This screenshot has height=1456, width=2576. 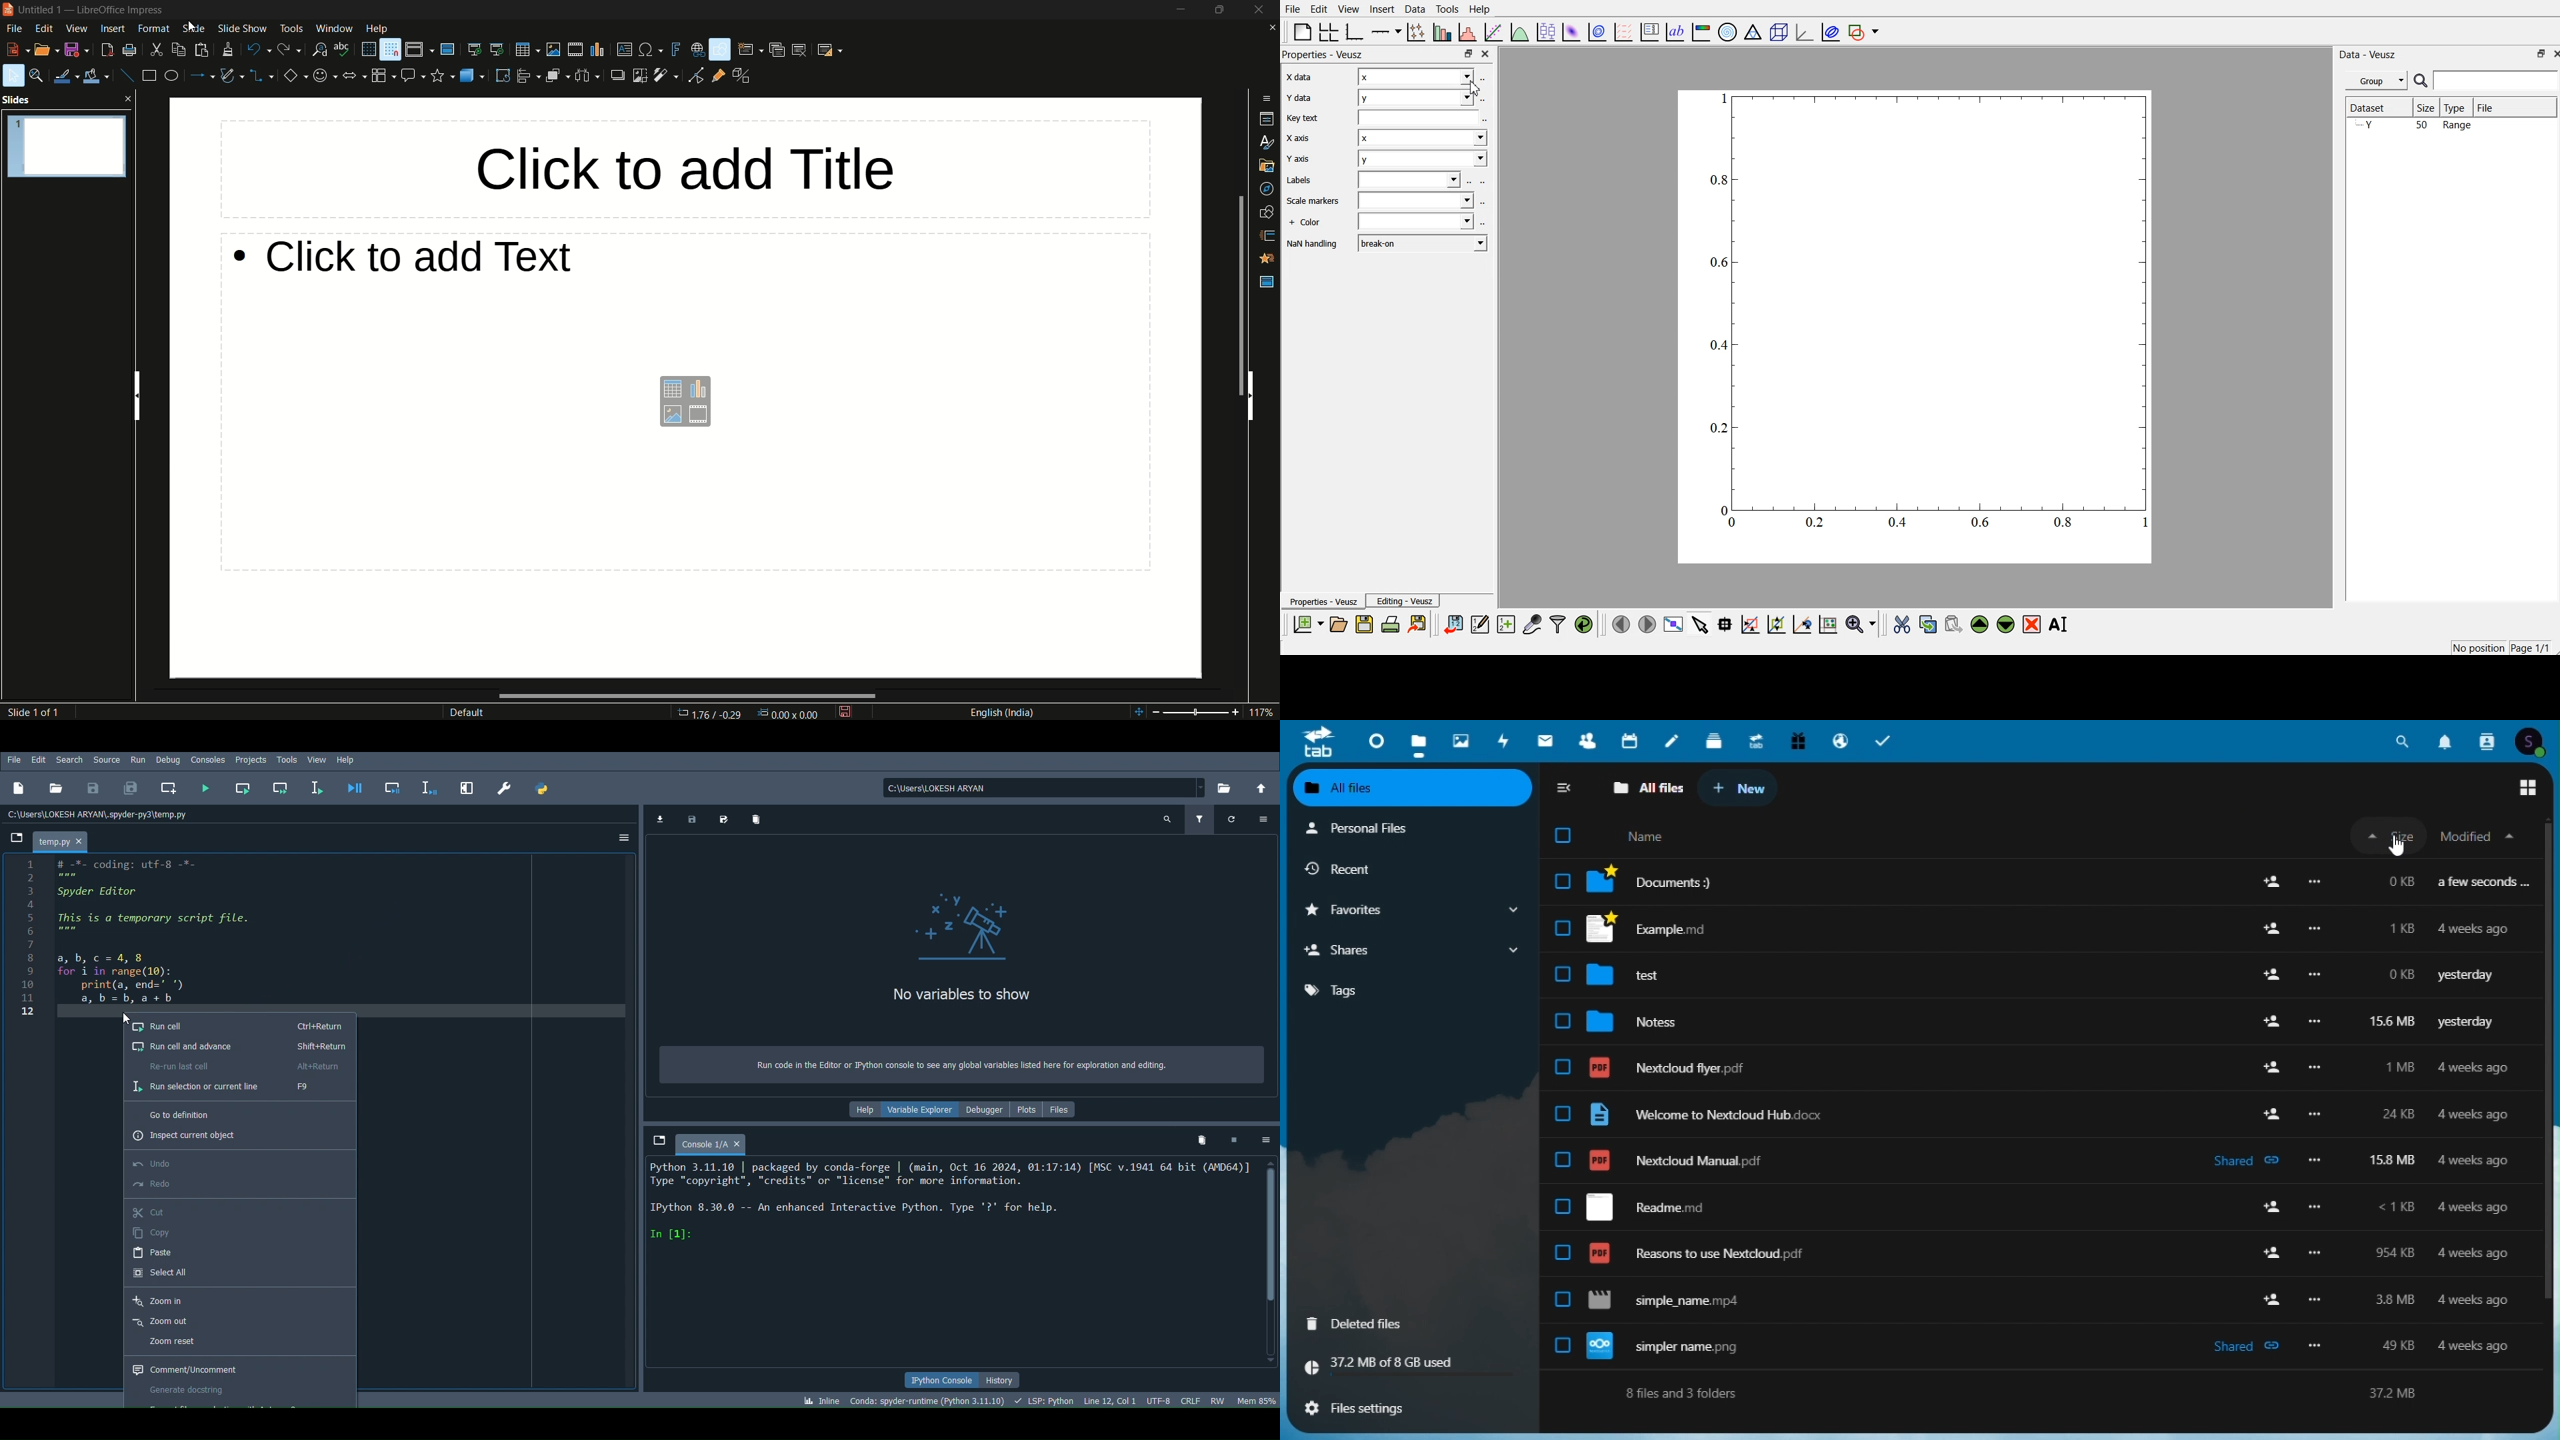 What do you see at coordinates (287, 759) in the screenshot?
I see `Tools` at bounding box center [287, 759].